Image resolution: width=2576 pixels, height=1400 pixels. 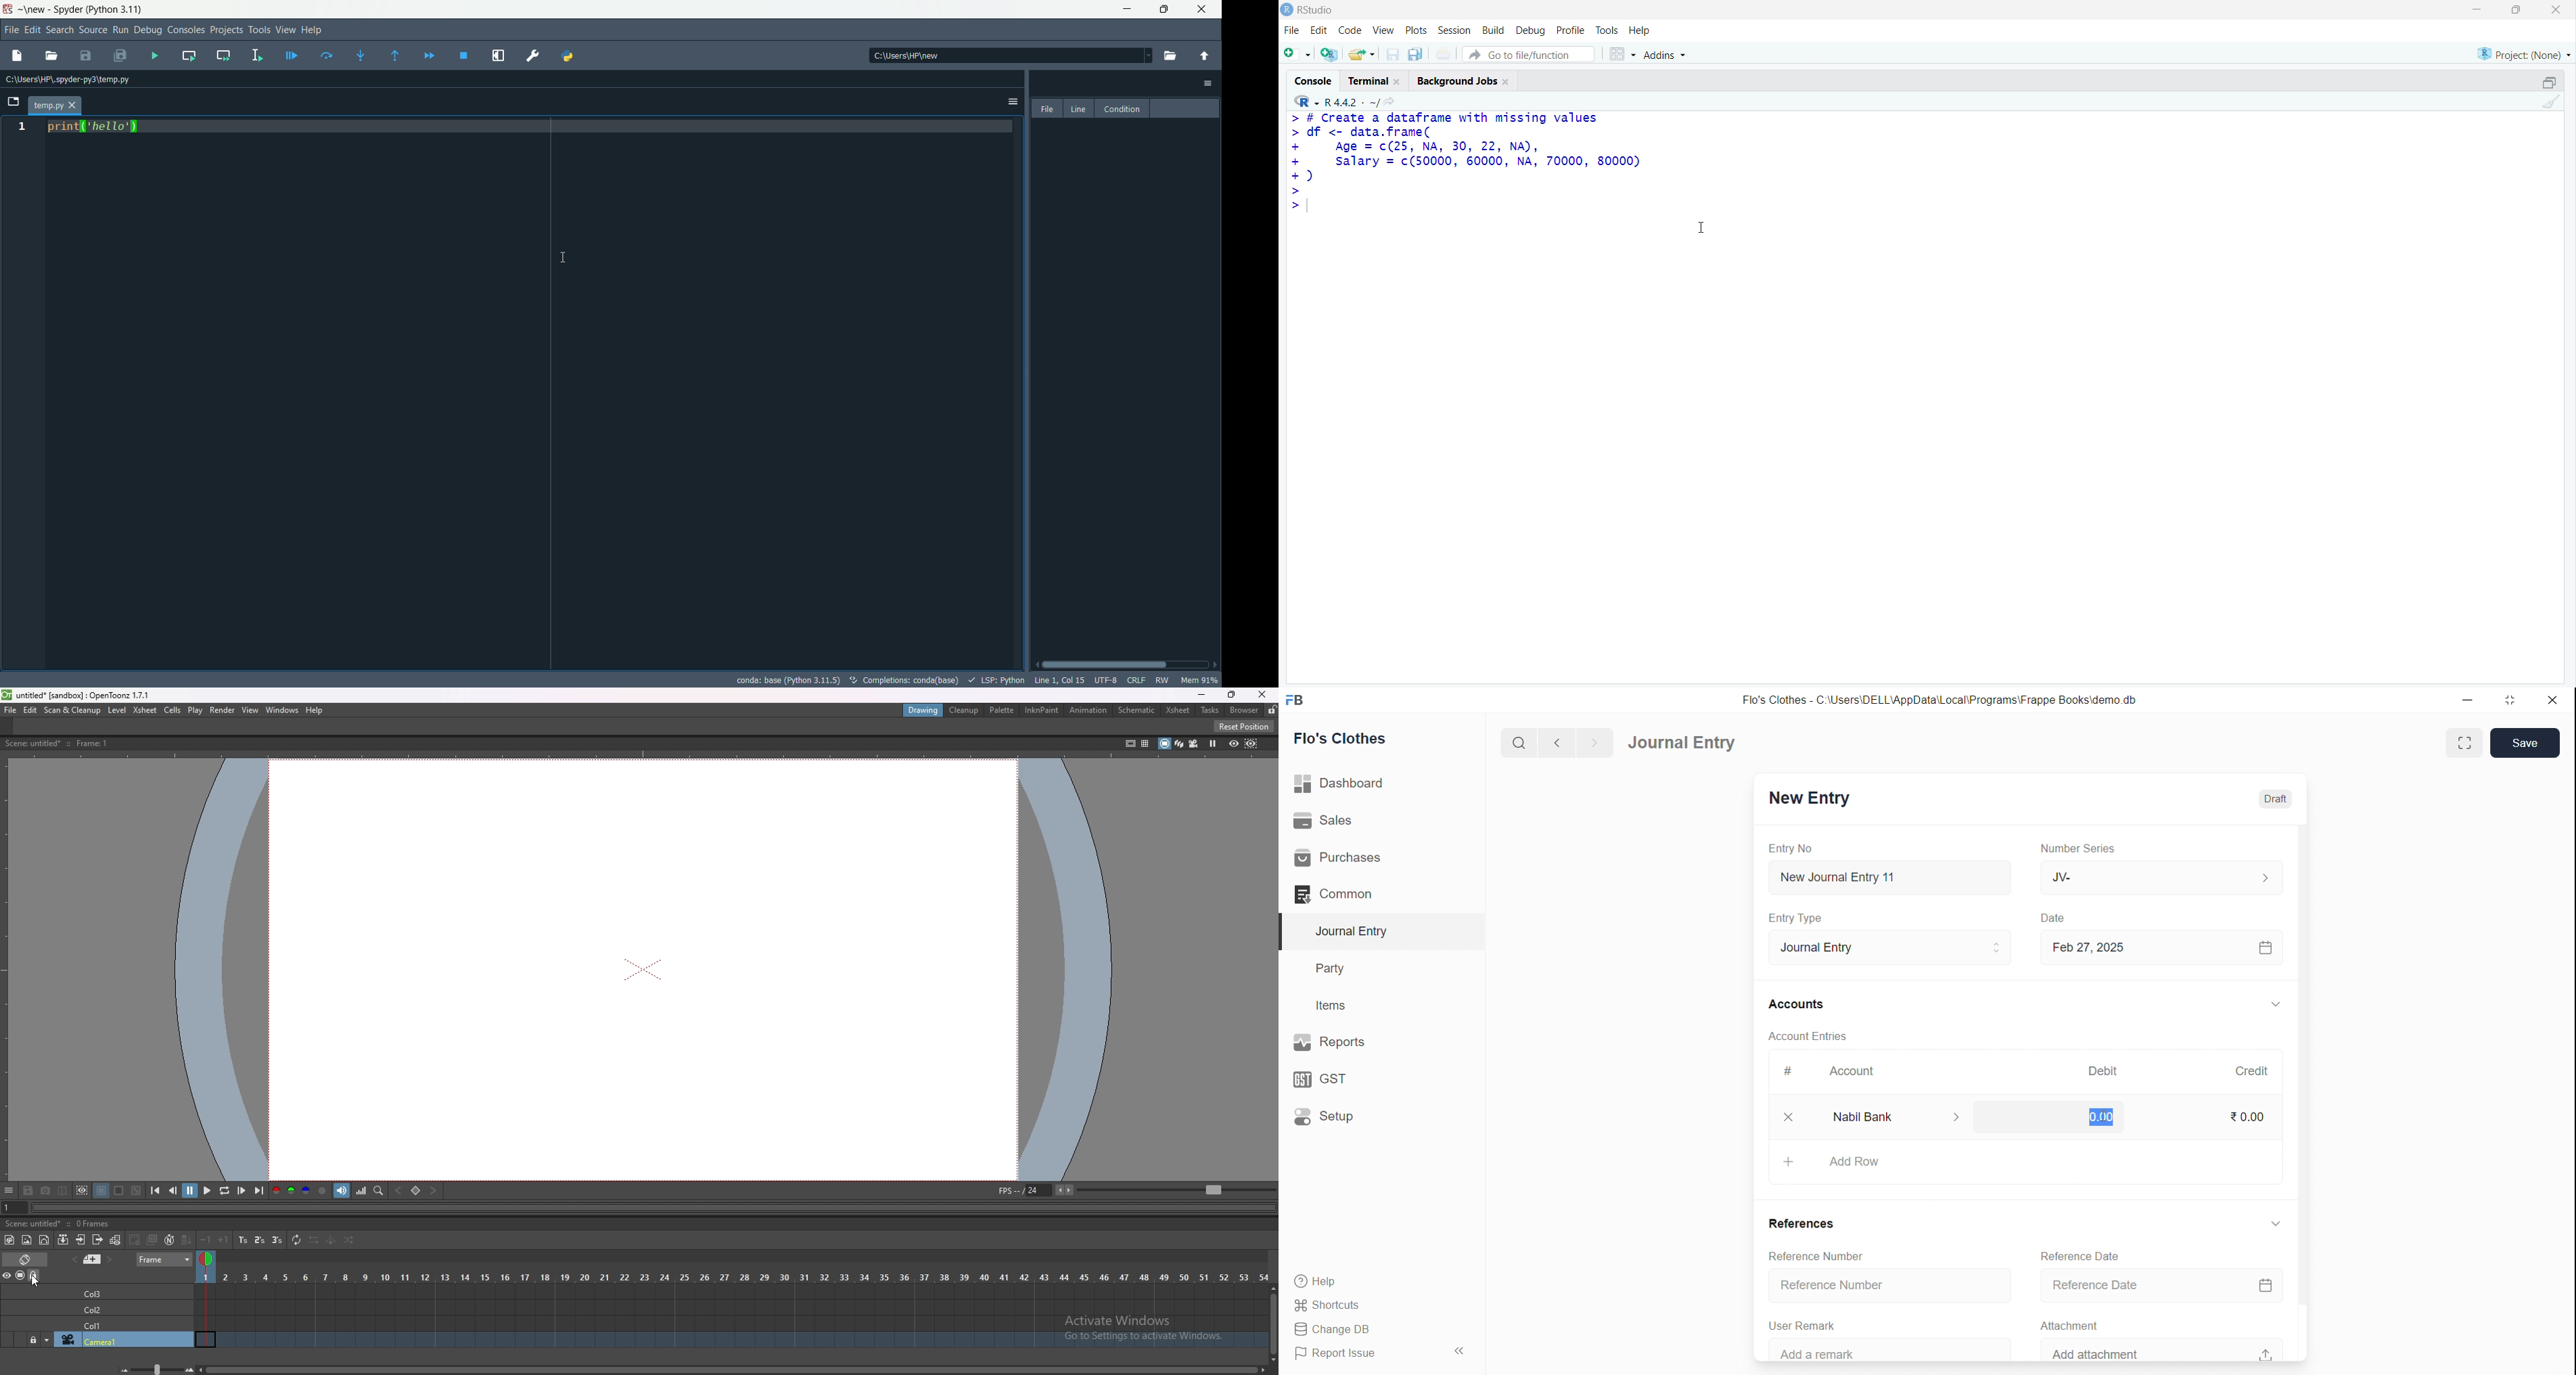 What do you see at coordinates (1126, 663) in the screenshot?
I see `horizontal scroll bar` at bounding box center [1126, 663].